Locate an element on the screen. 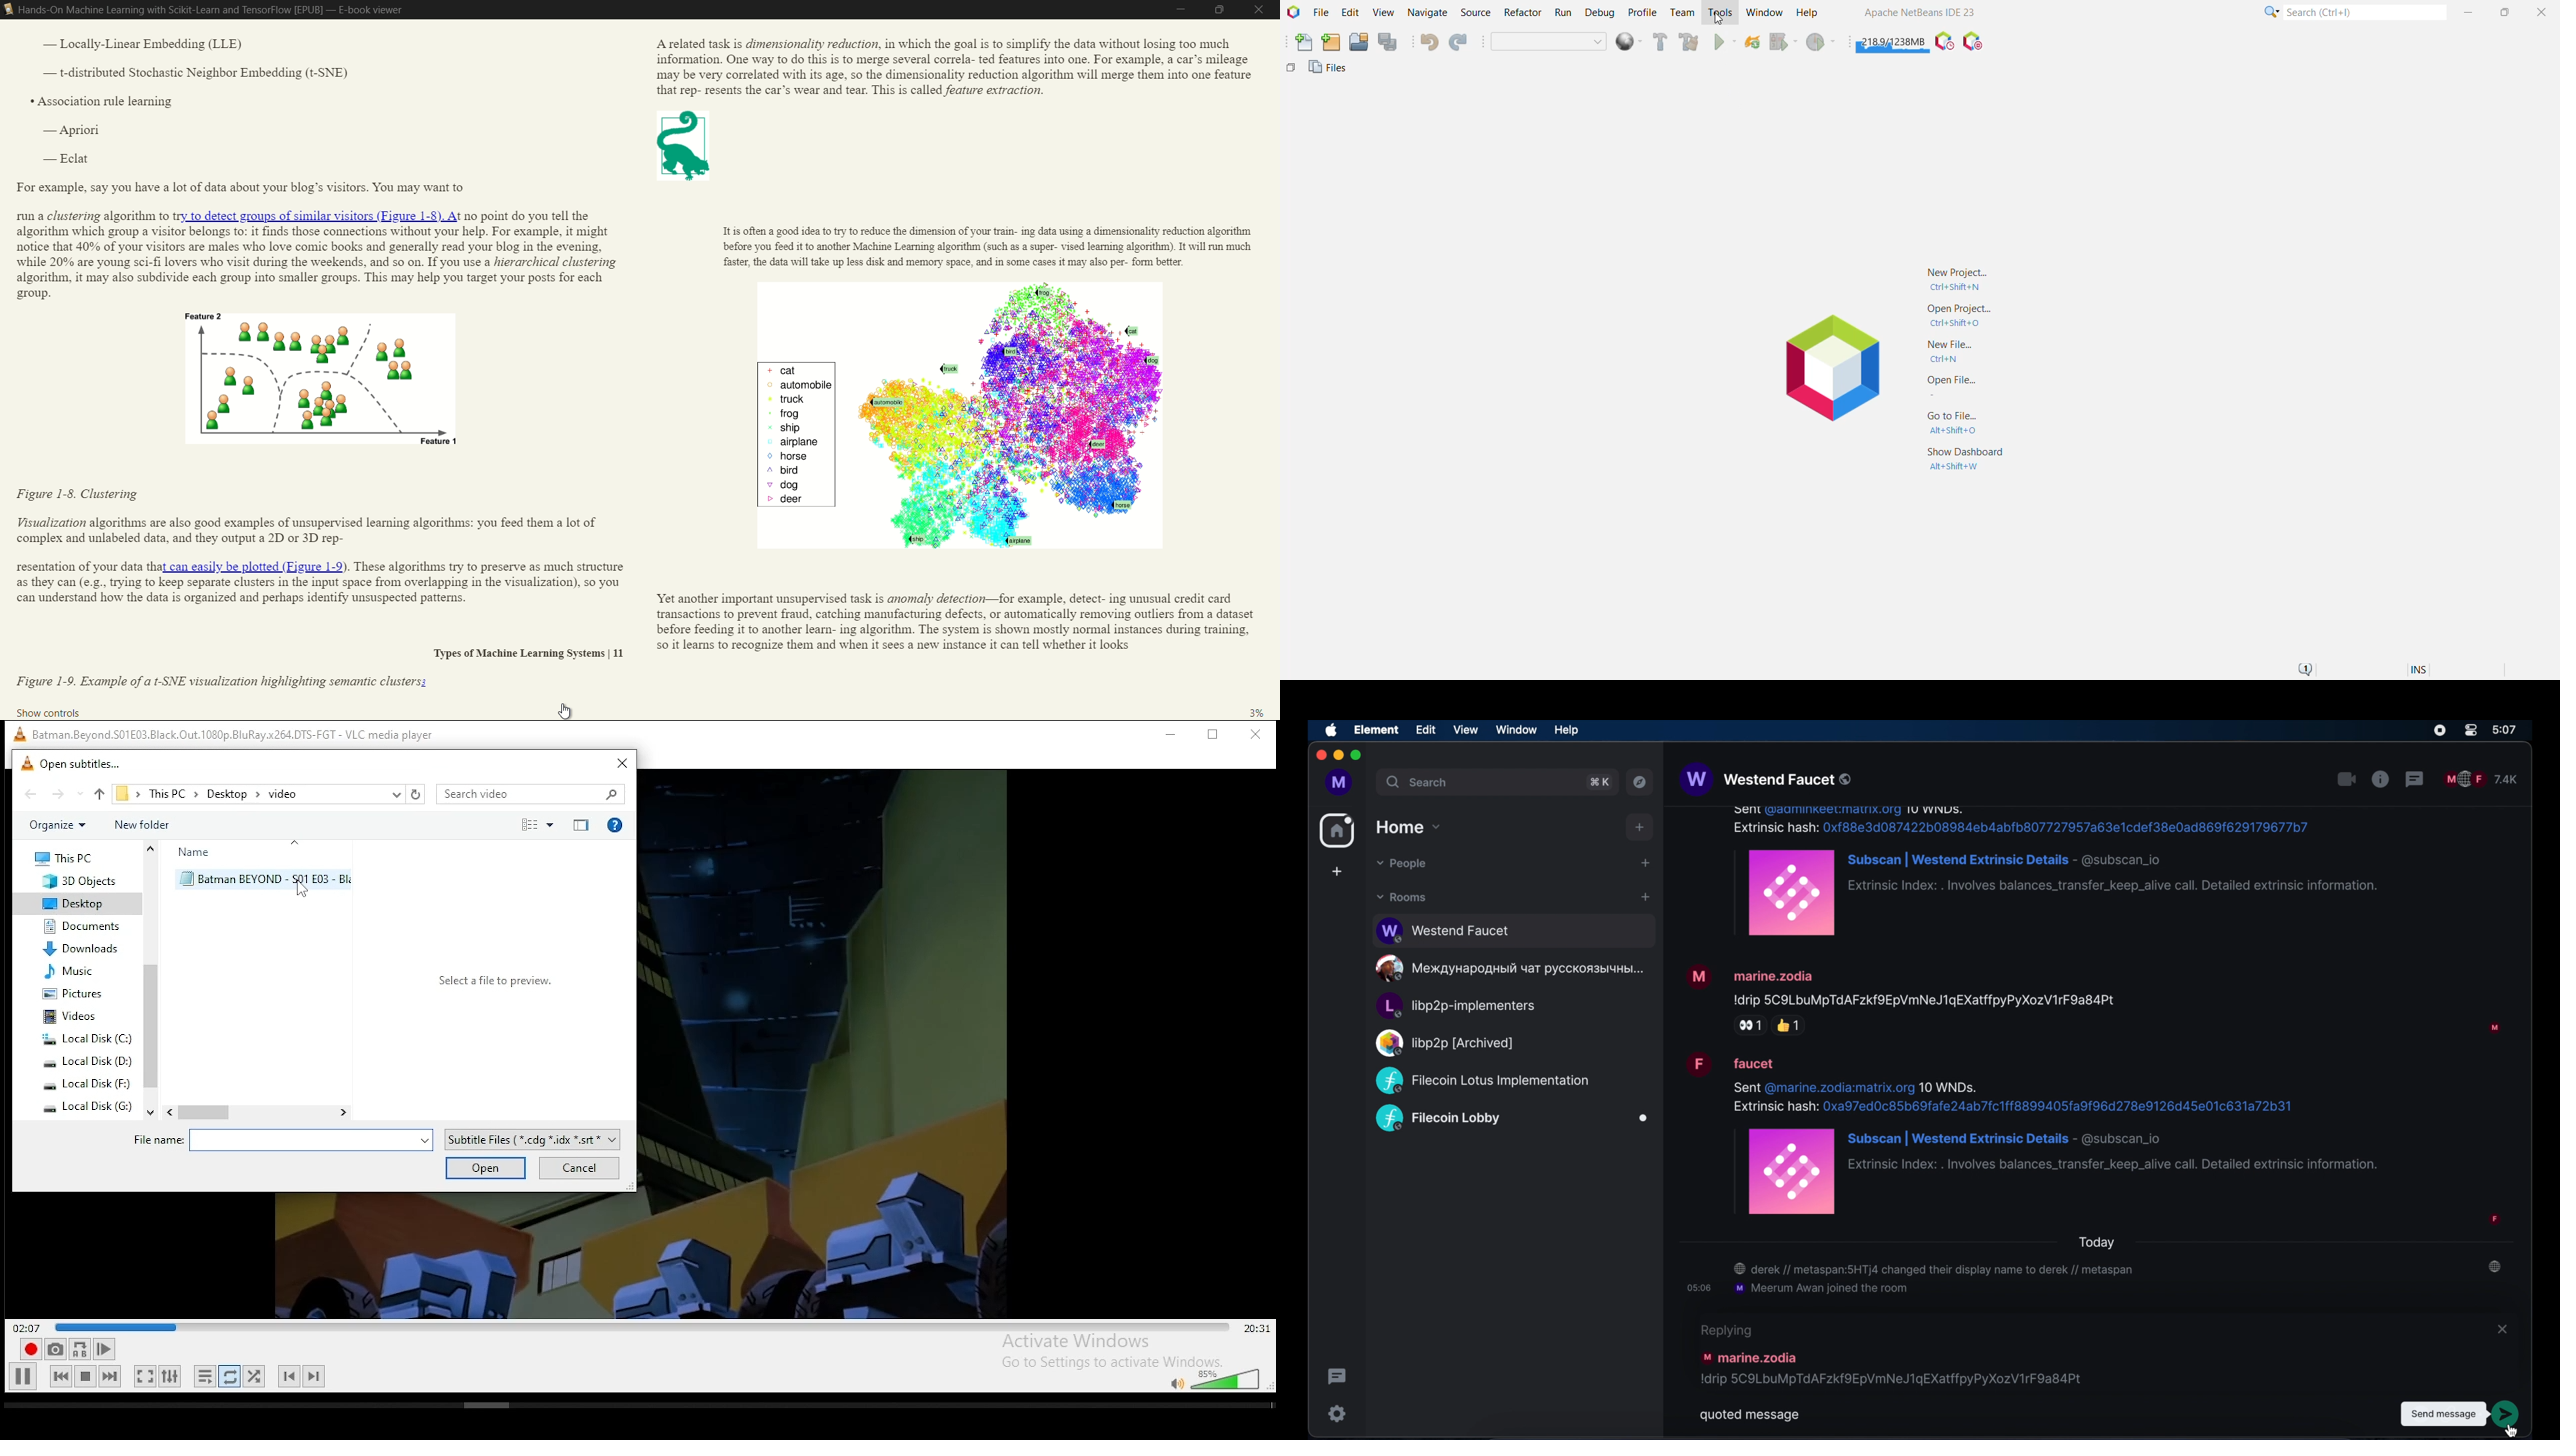 The image size is (2576, 1456). system drive 2 is located at coordinates (89, 1063).